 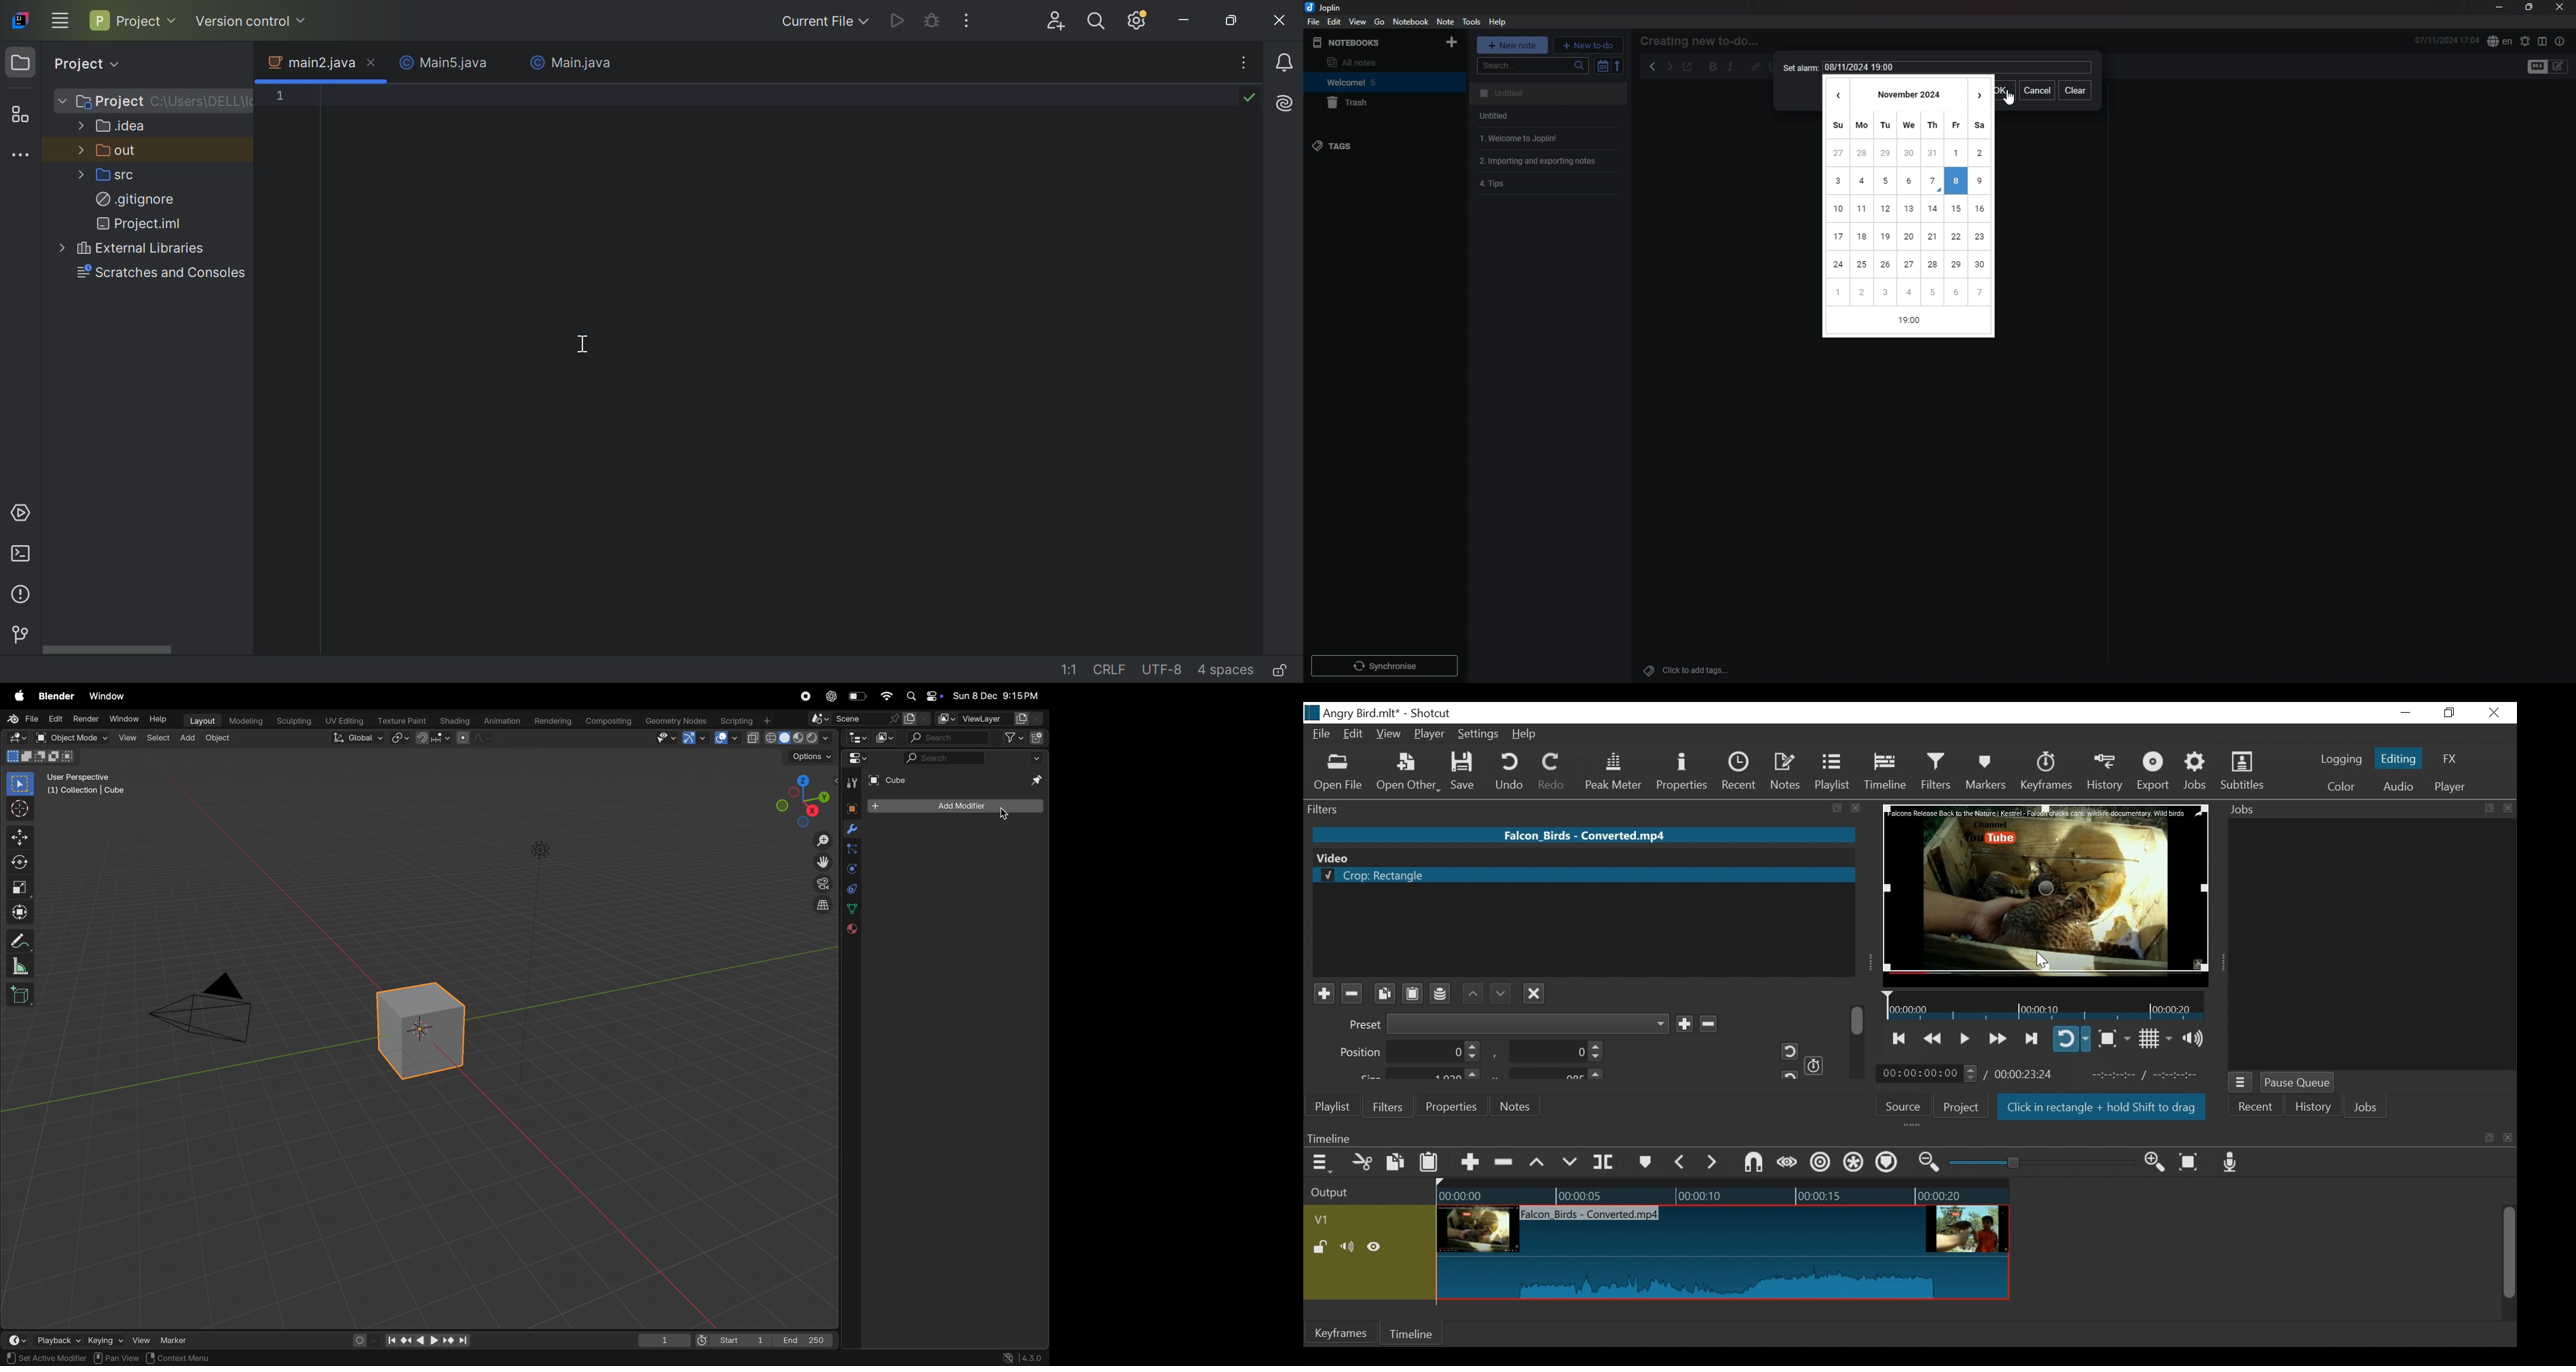 I want to click on Properties, so click(x=1684, y=773).